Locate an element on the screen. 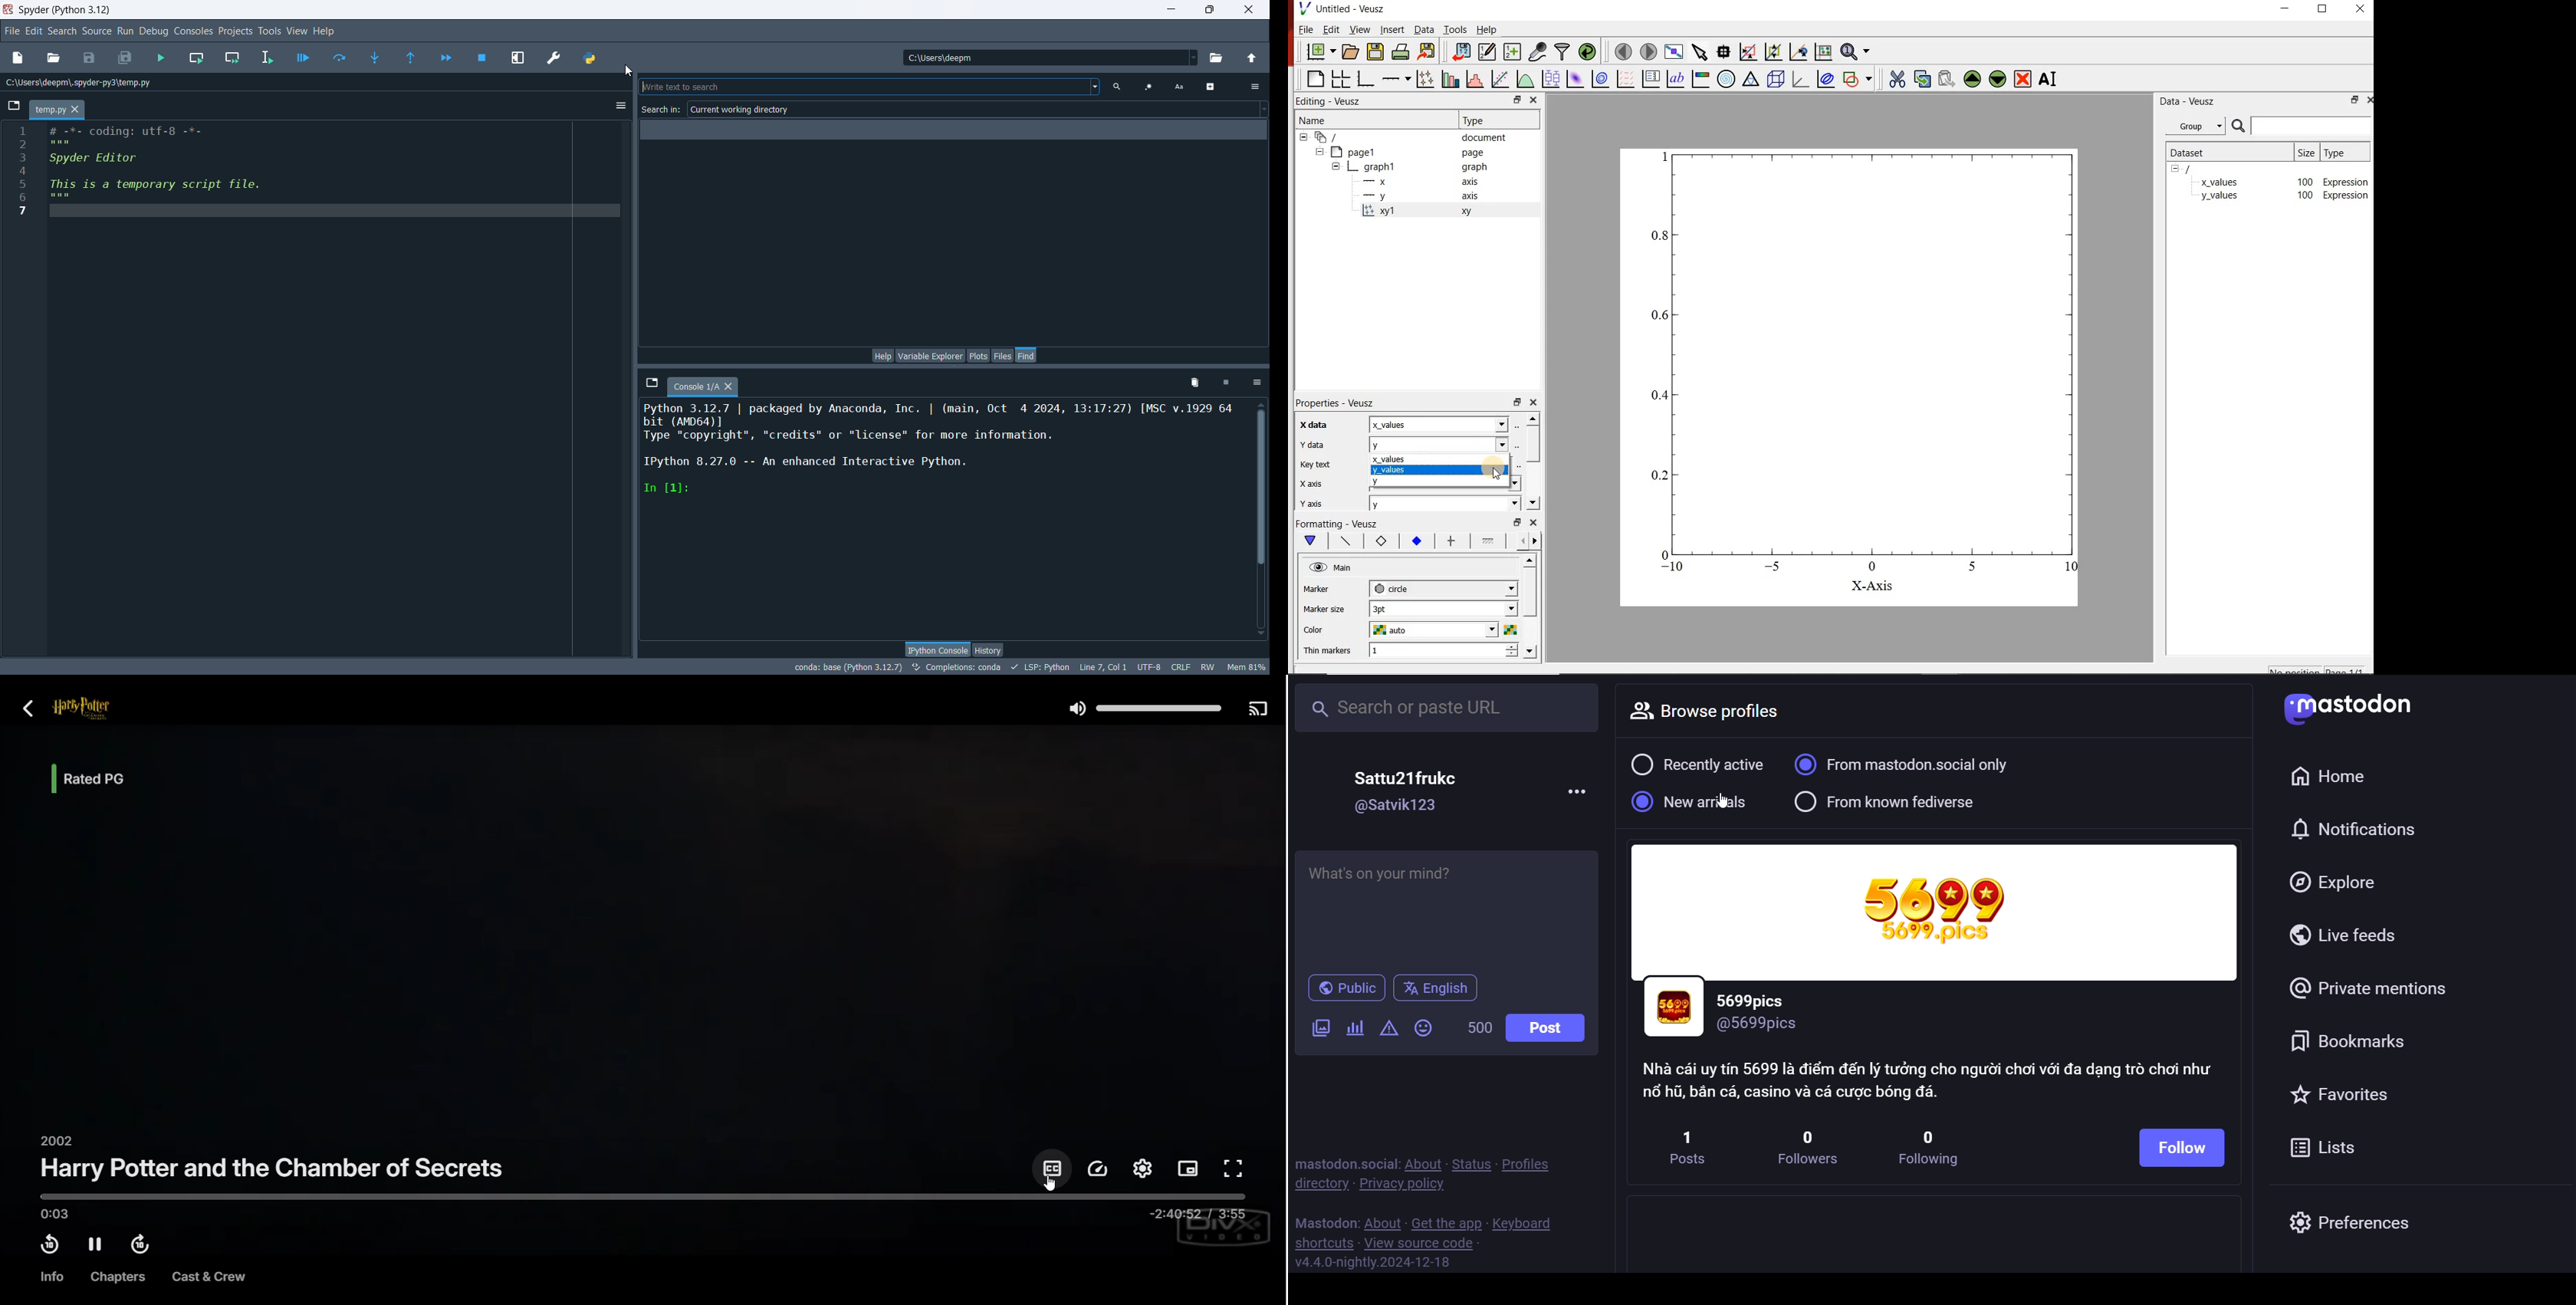 This screenshot has height=1316, width=2576. 3d graph is located at coordinates (1801, 81).